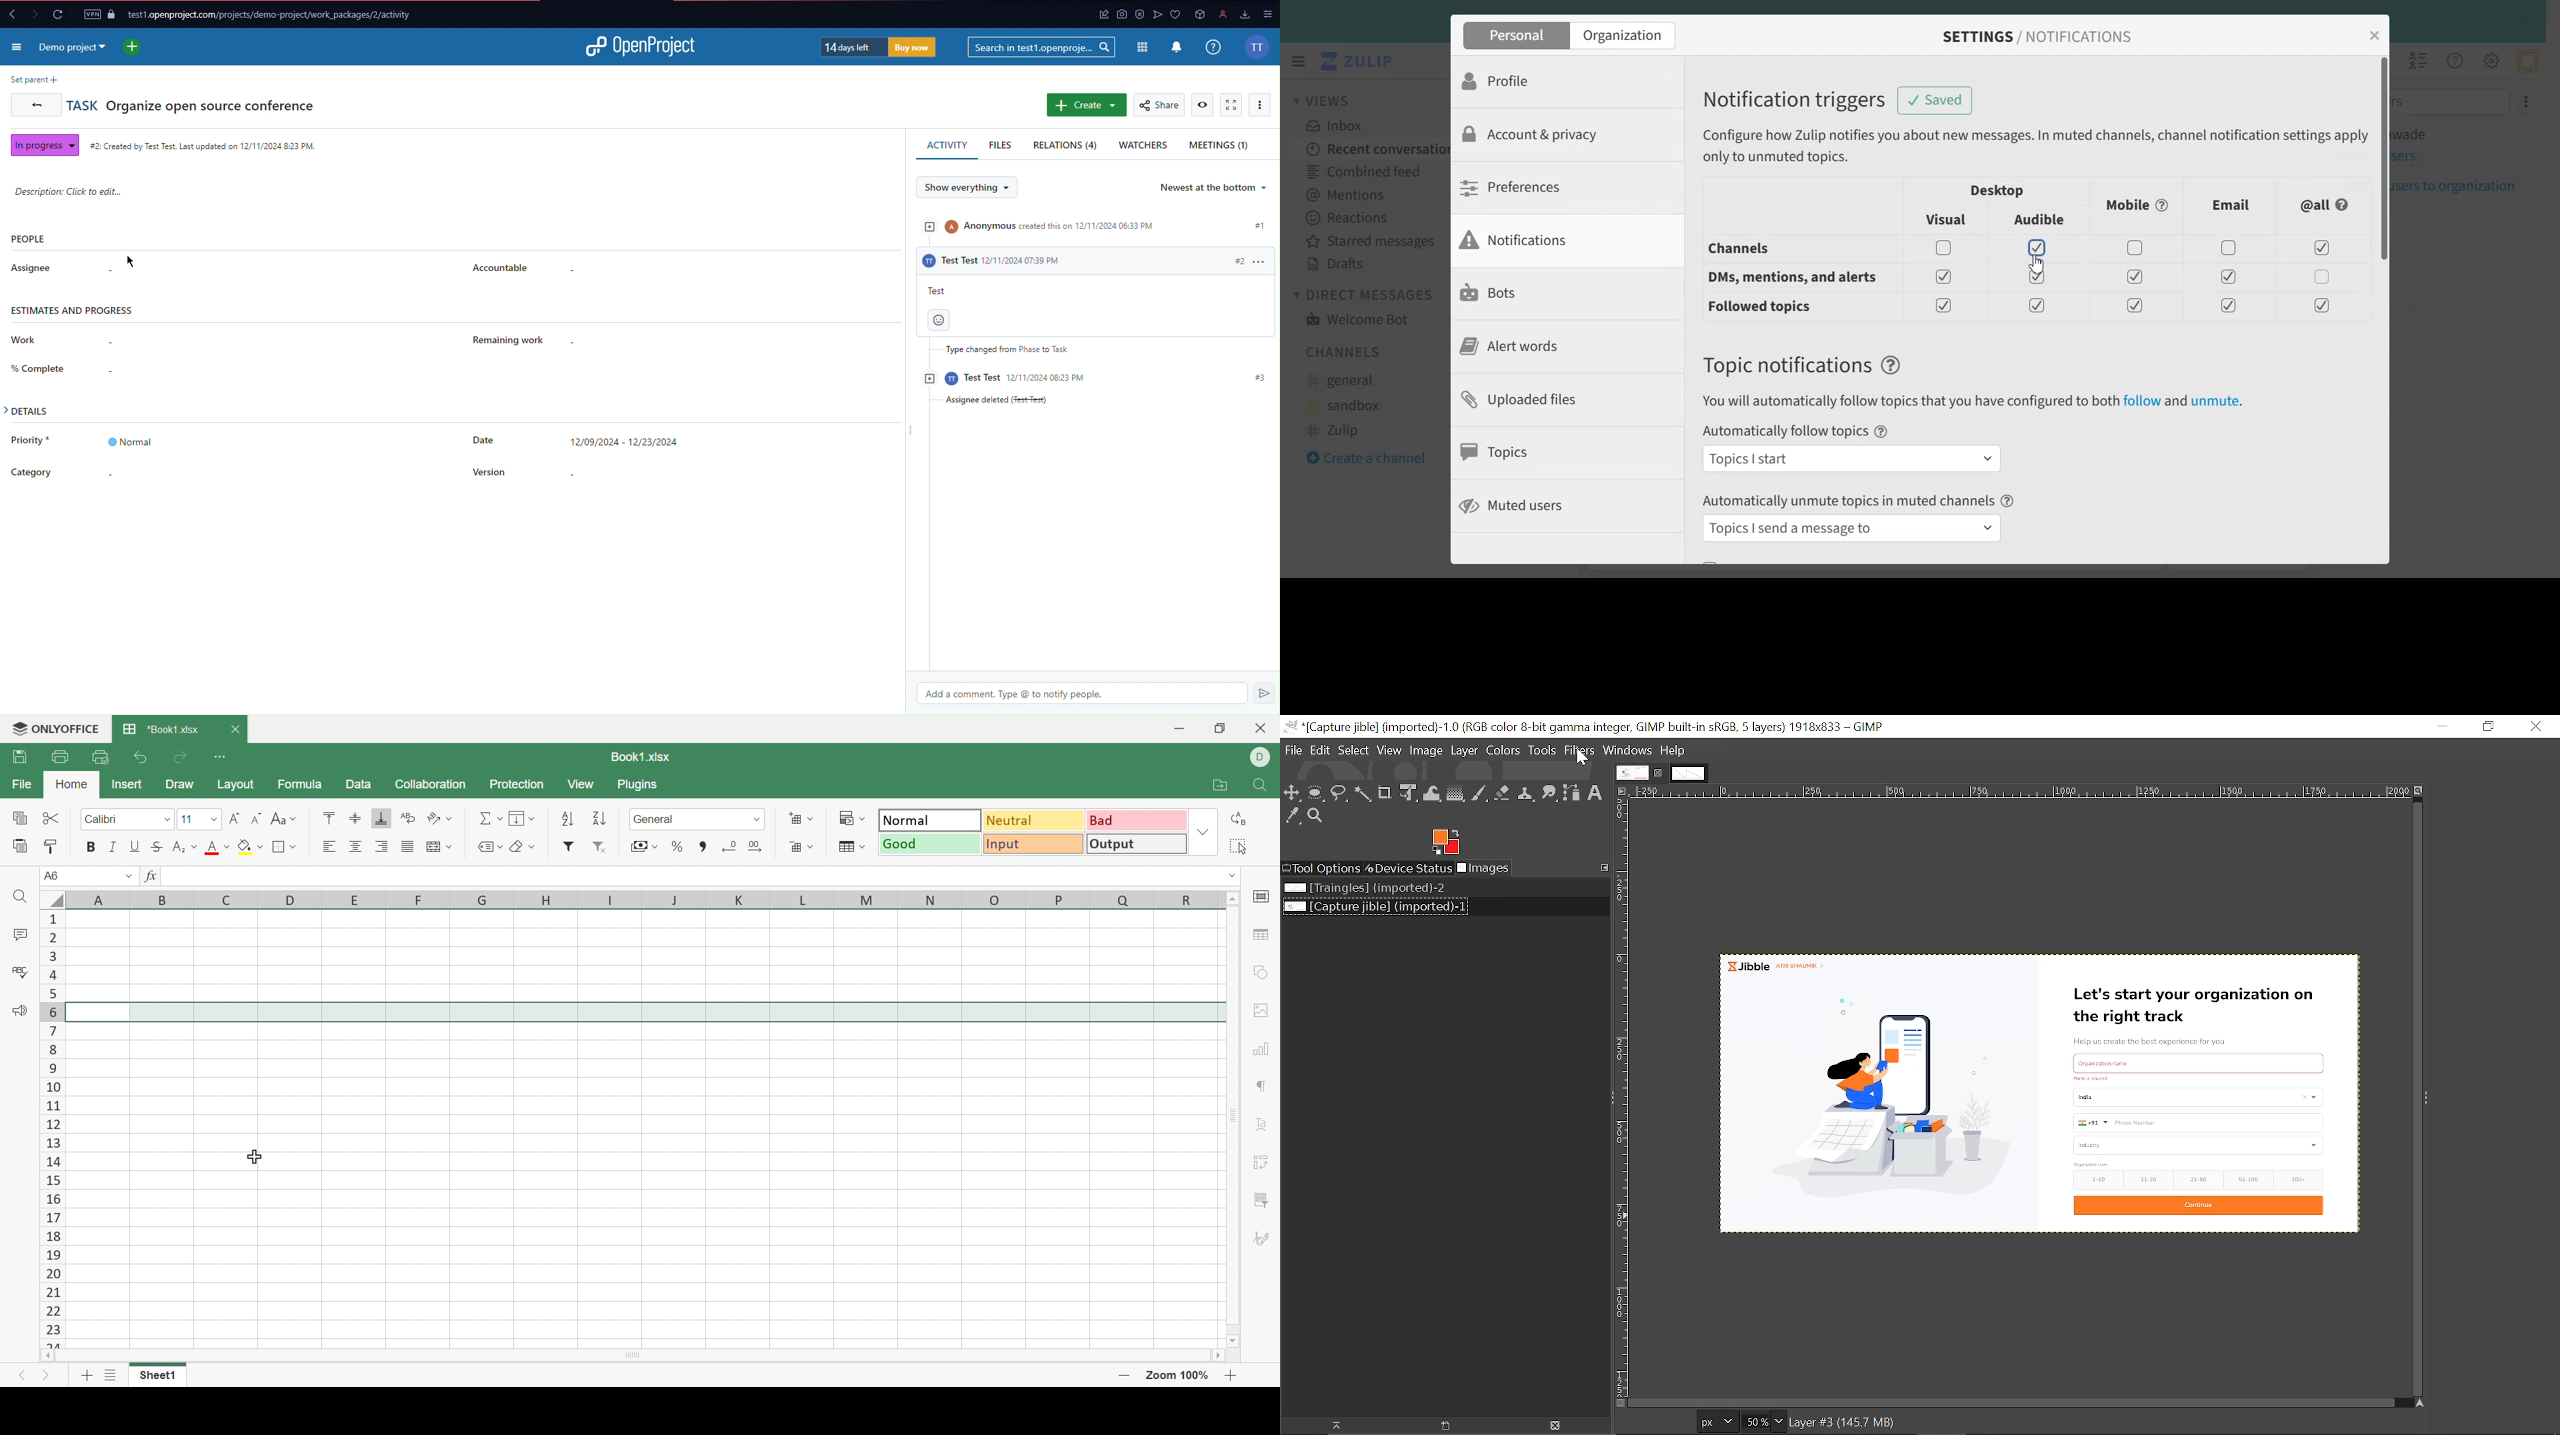 Image resolution: width=2576 pixels, height=1456 pixels. Describe the element at coordinates (1369, 148) in the screenshot. I see `Recent conversation` at that location.